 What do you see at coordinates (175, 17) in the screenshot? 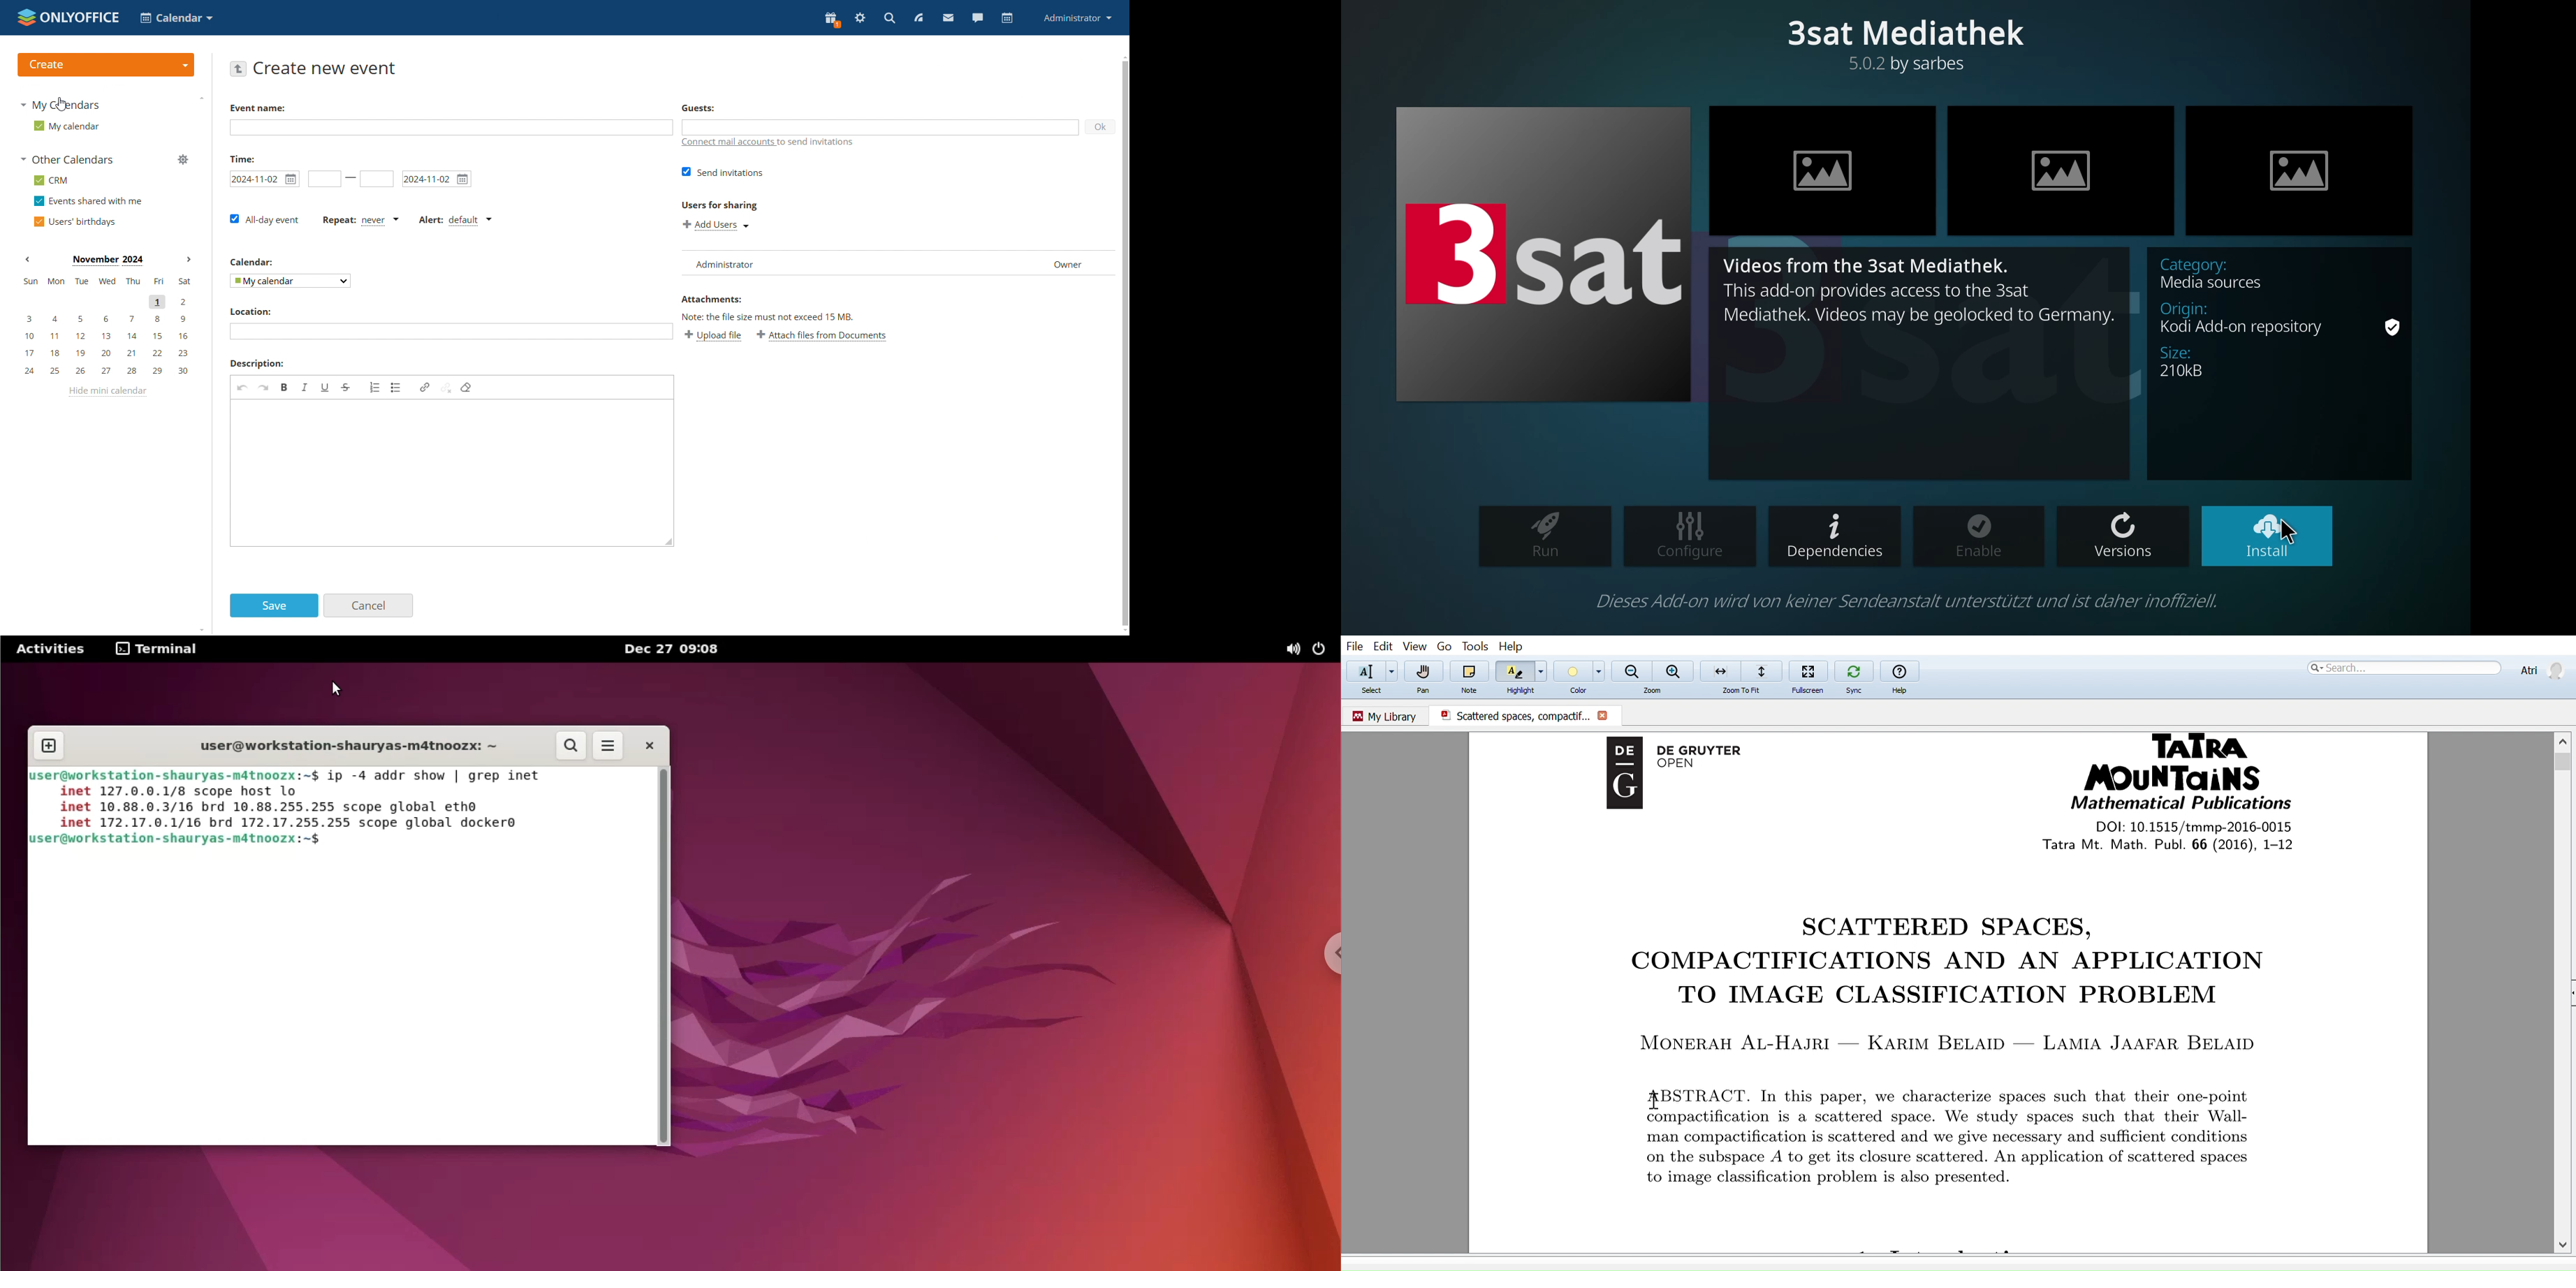
I see `select application` at bounding box center [175, 17].